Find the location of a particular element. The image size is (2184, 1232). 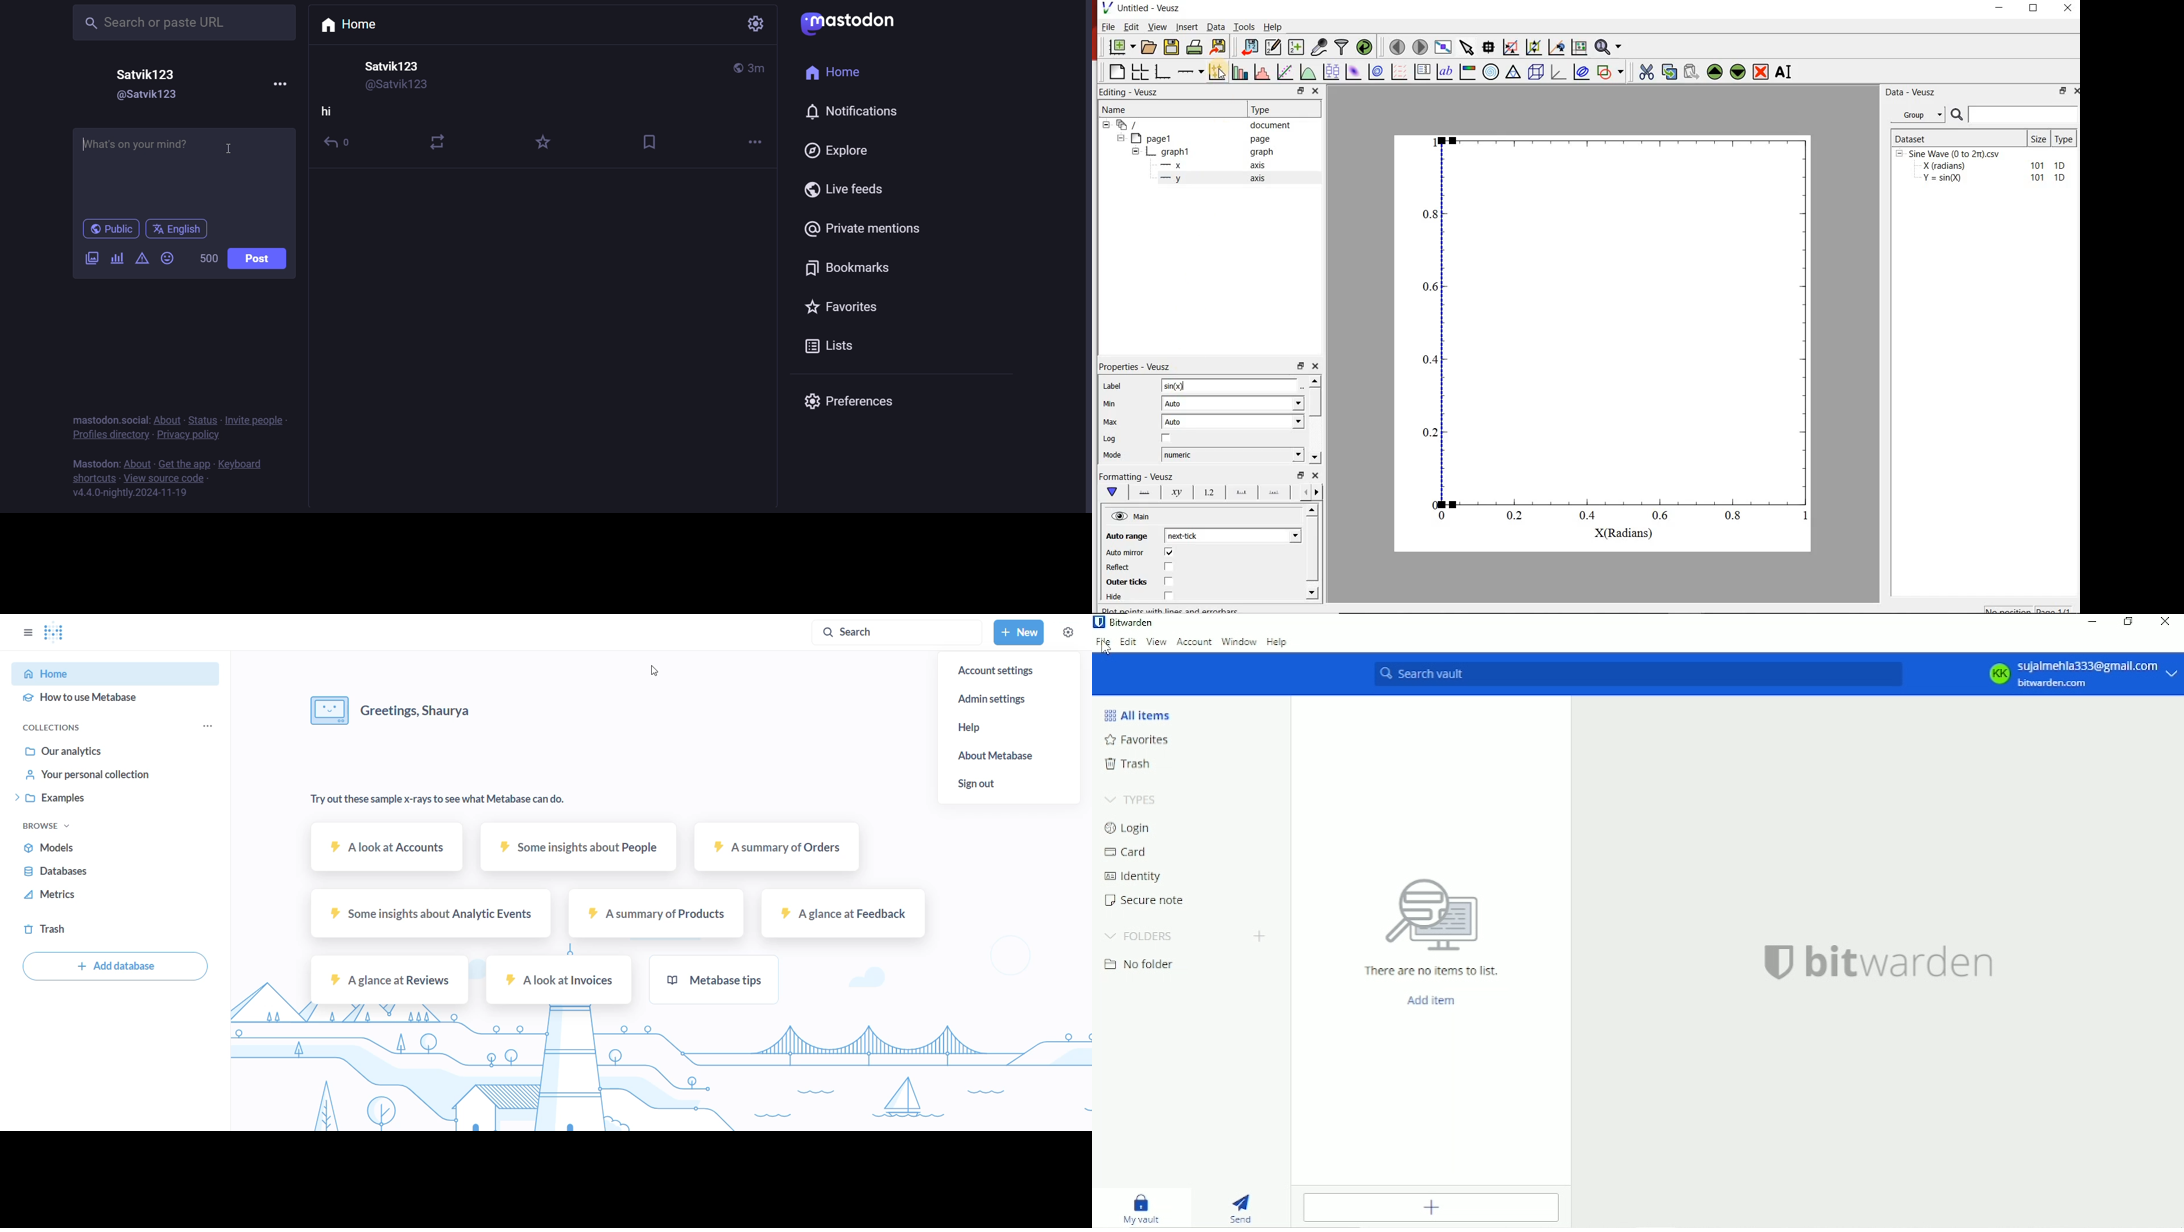

mastodon is located at coordinates (853, 22).